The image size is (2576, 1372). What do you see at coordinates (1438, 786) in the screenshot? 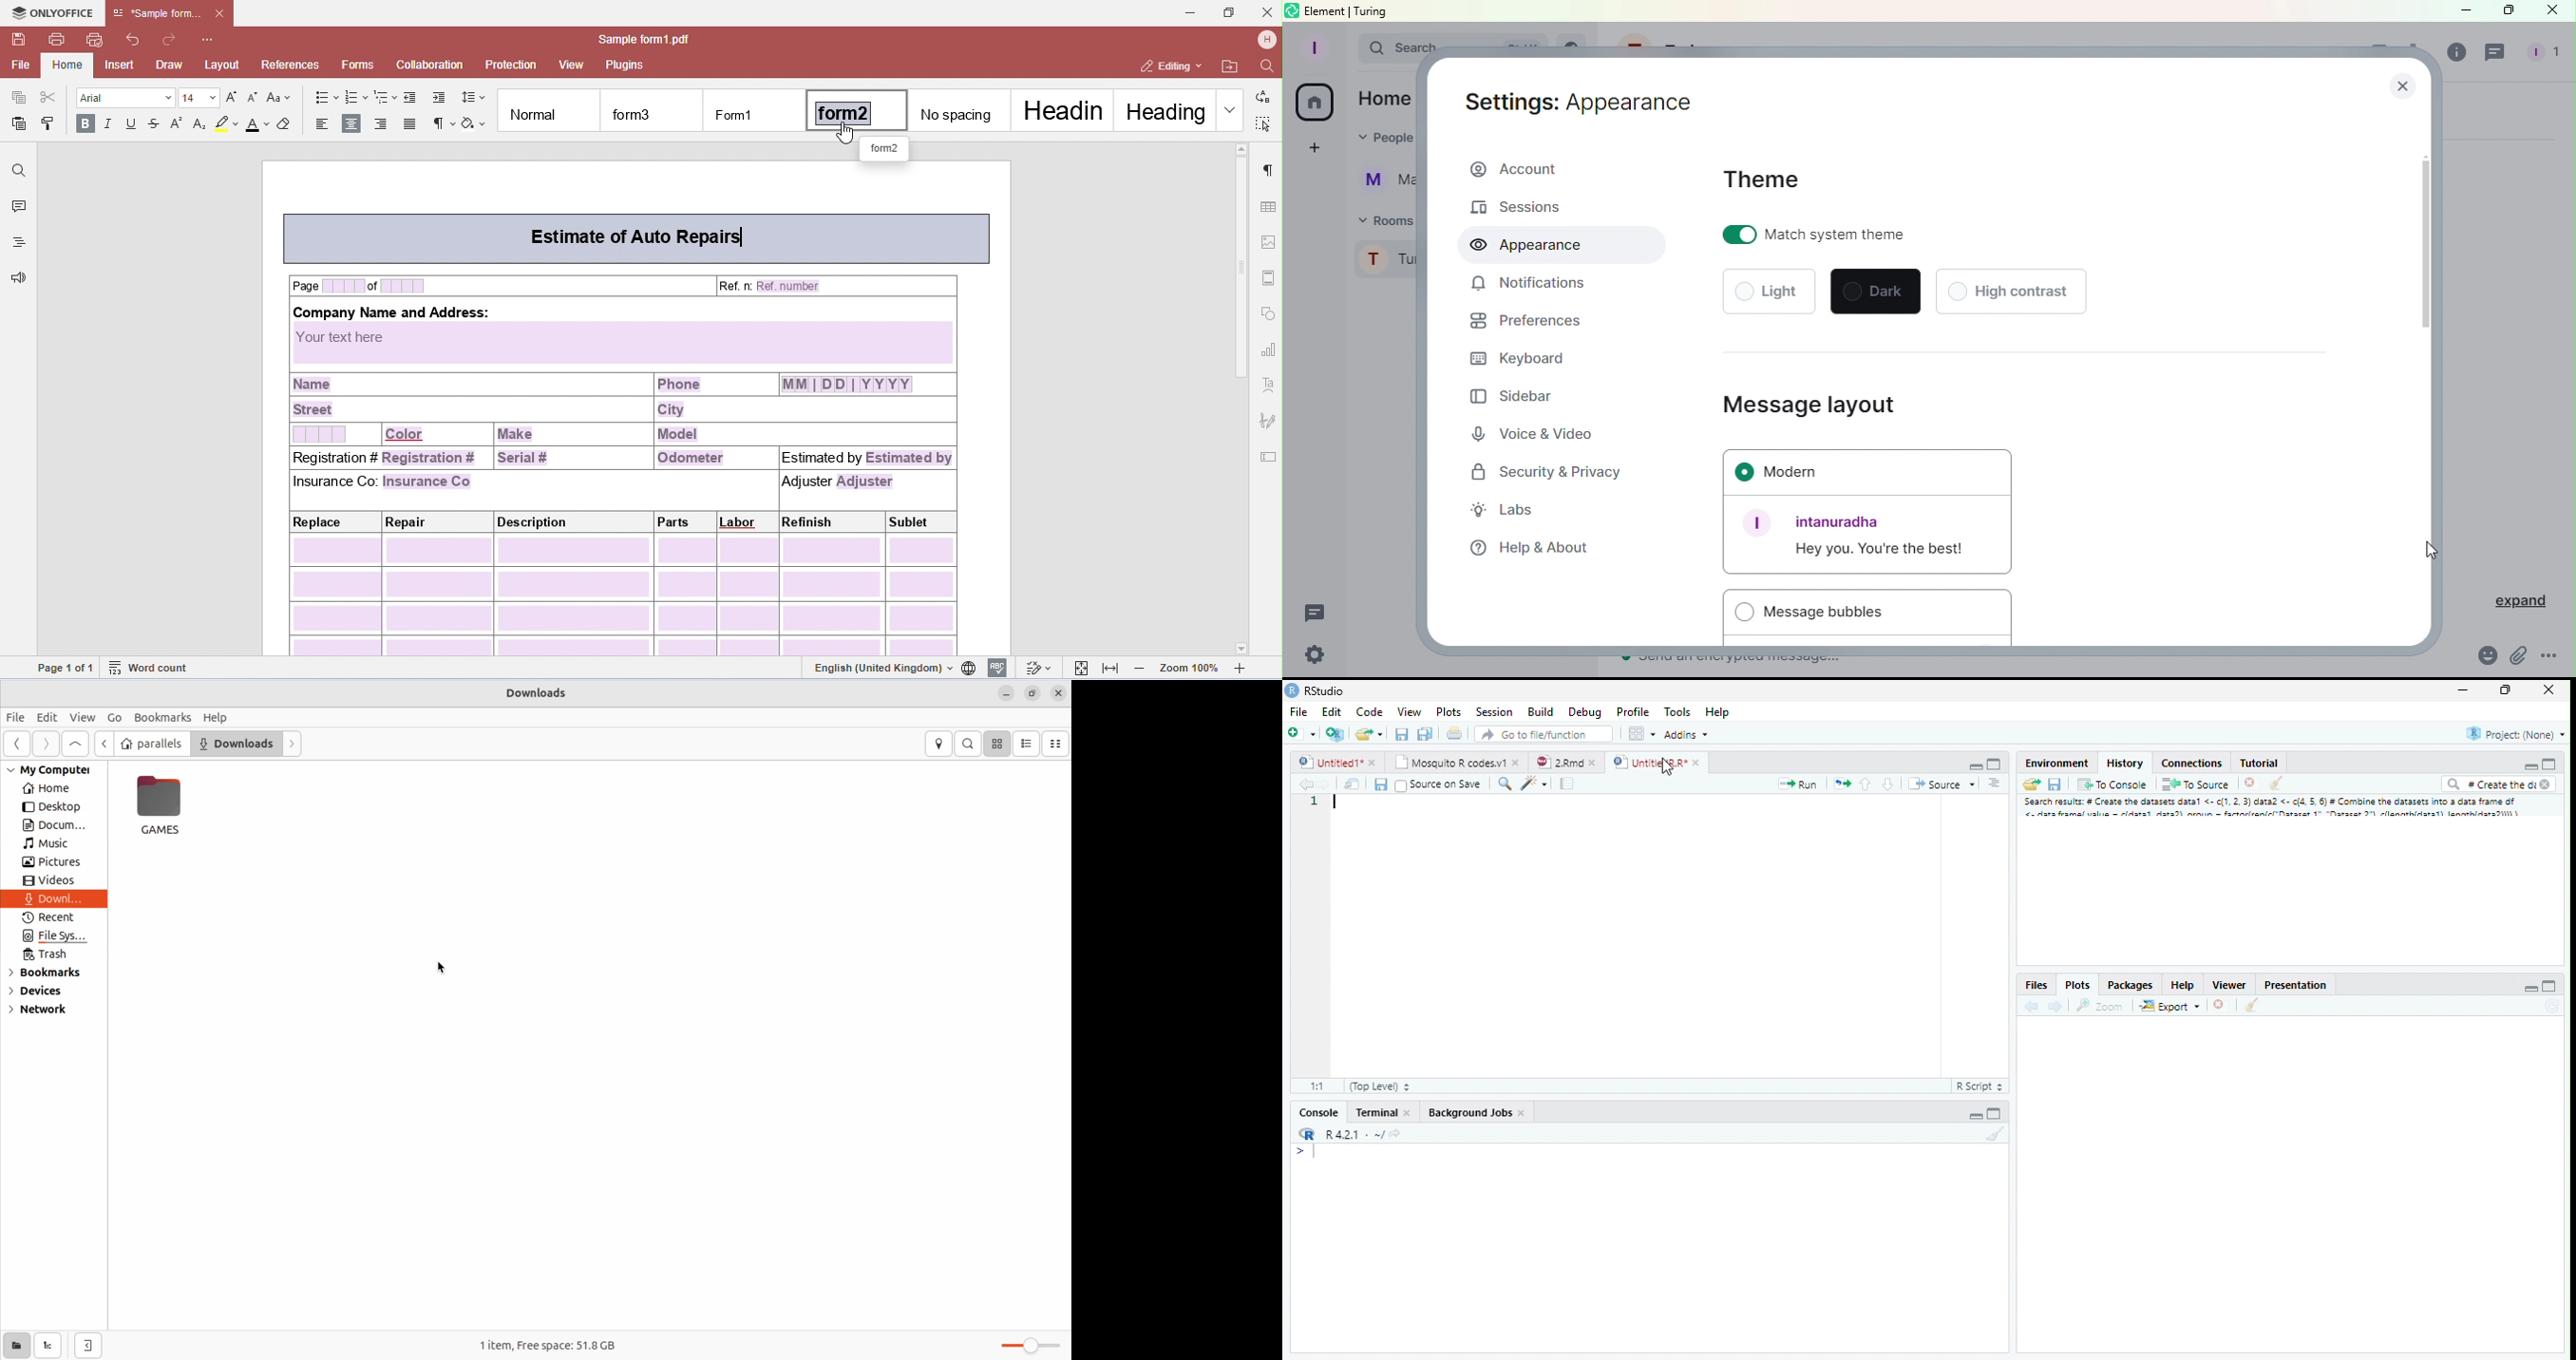
I see `Source on Save` at bounding box center [1438, 786].